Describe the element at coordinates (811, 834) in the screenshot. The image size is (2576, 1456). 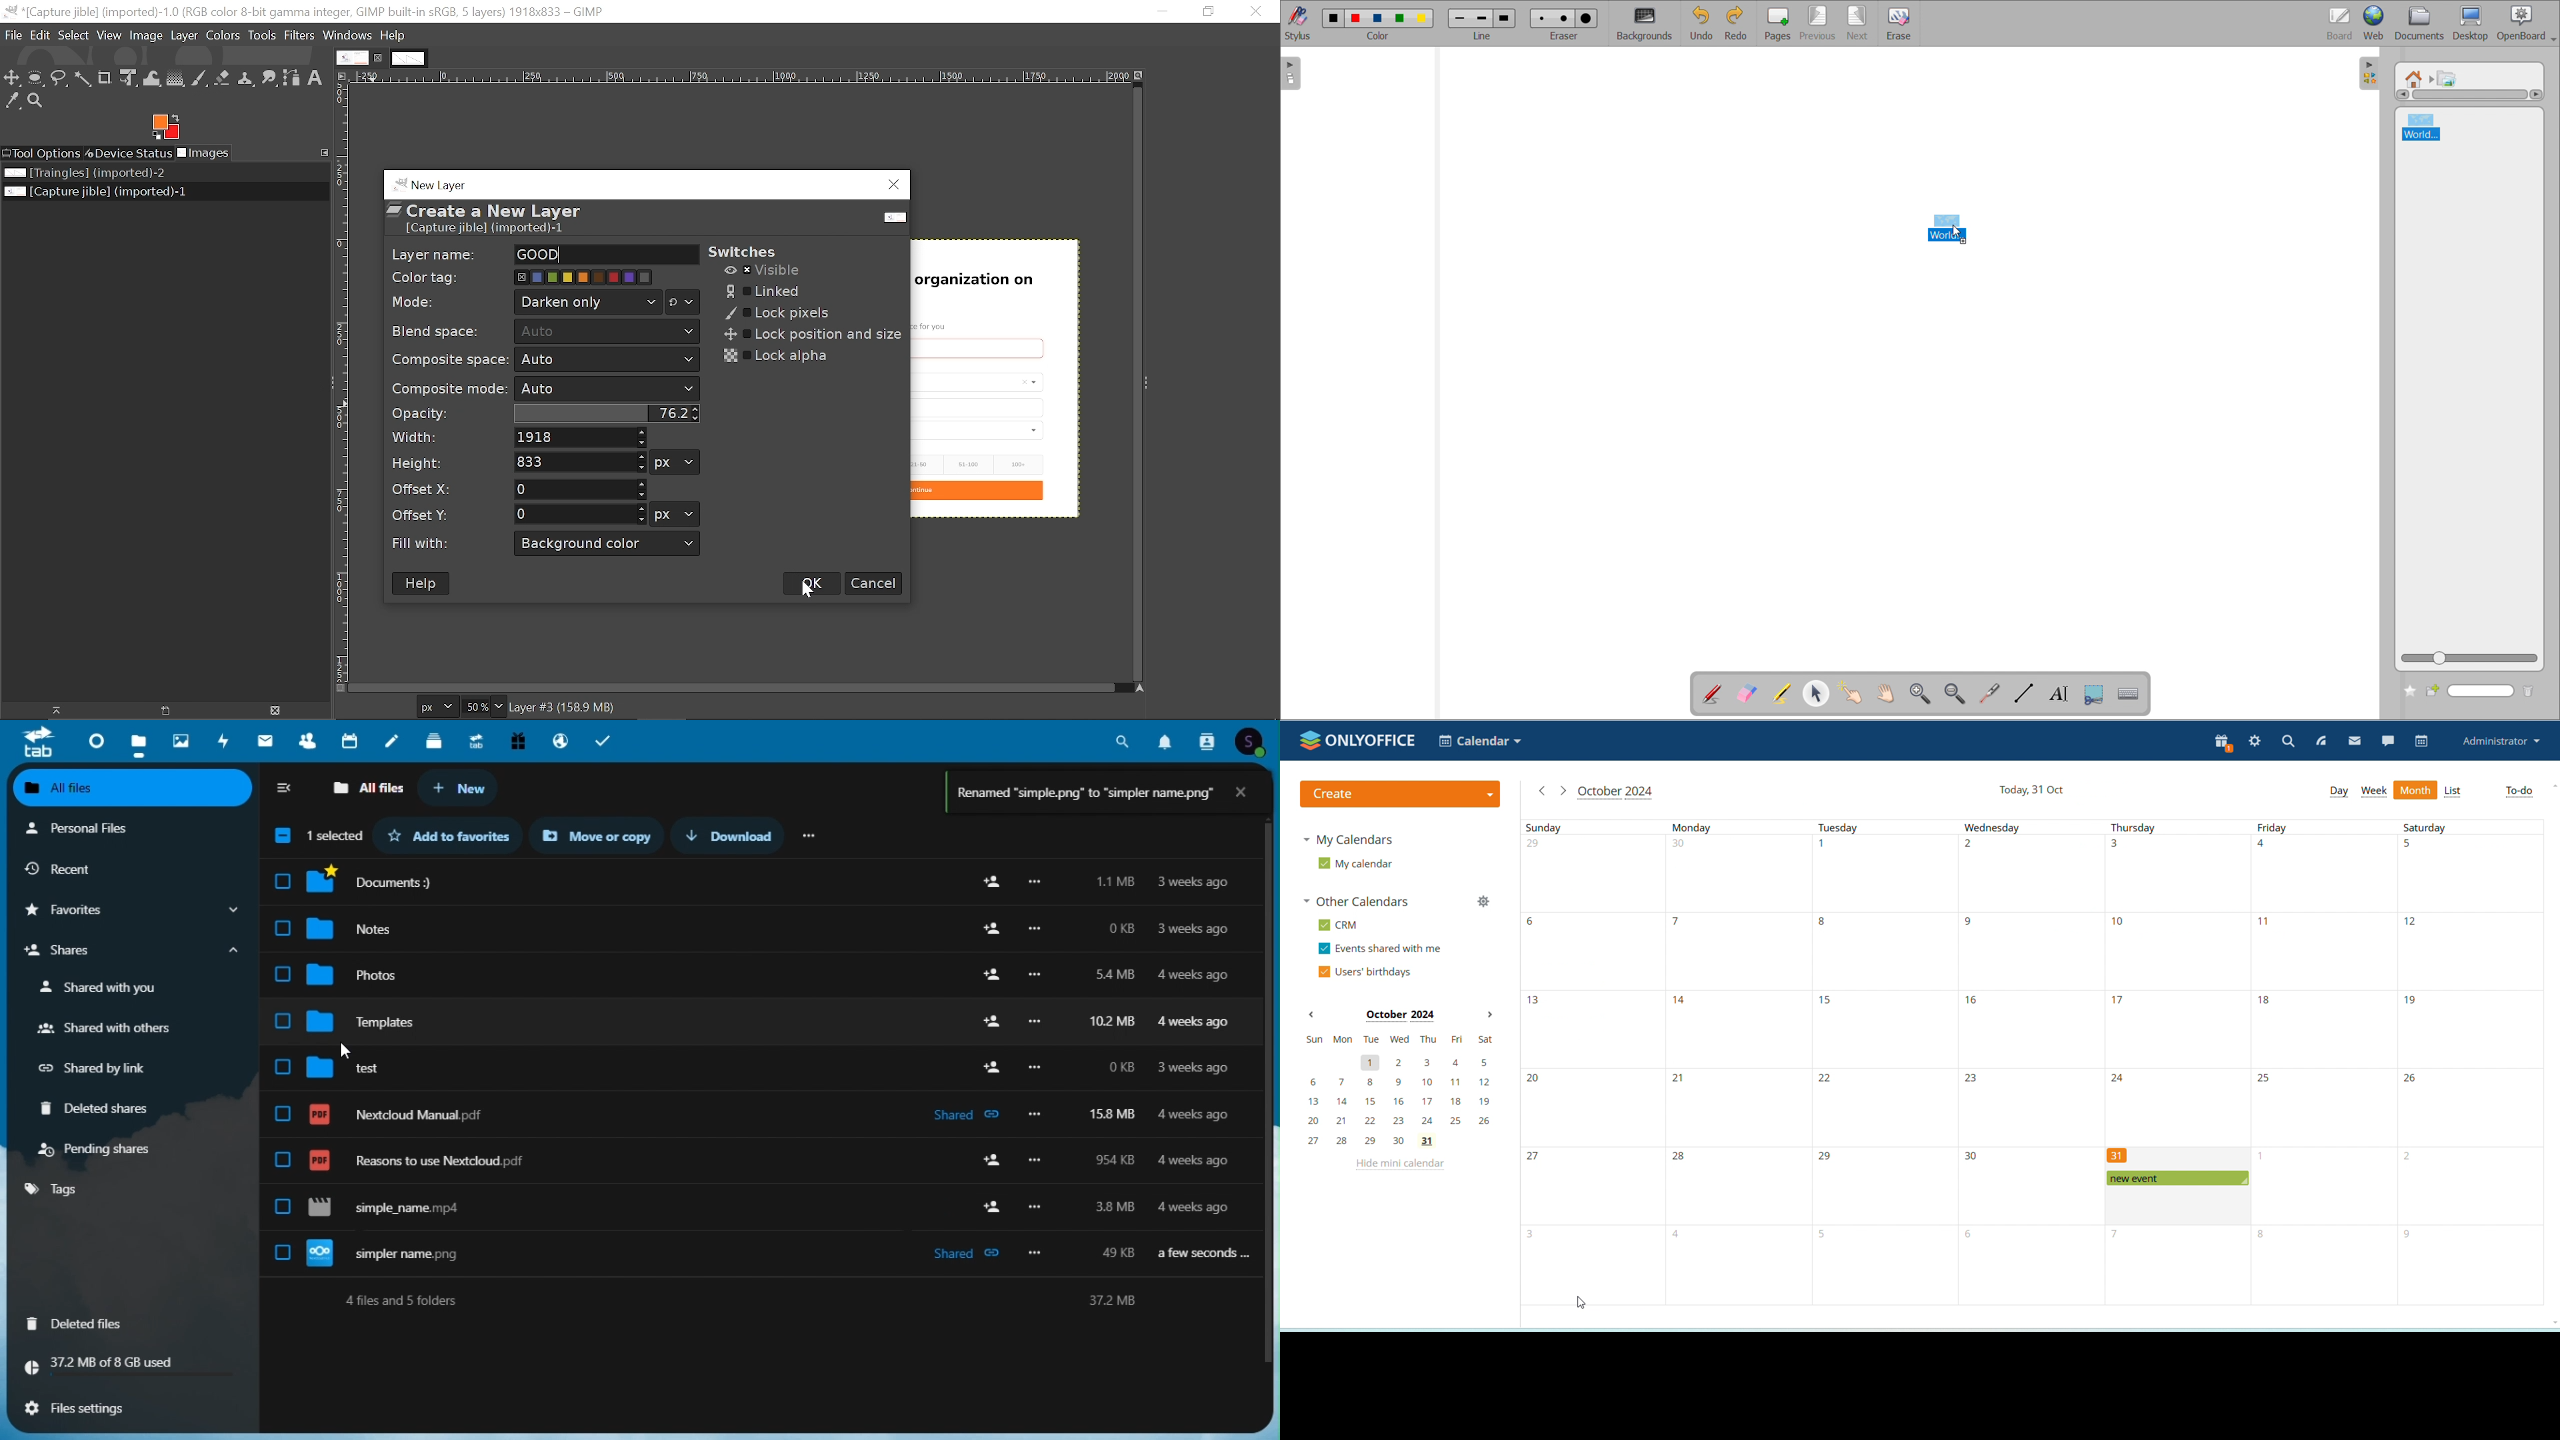
I see `more` at that location.